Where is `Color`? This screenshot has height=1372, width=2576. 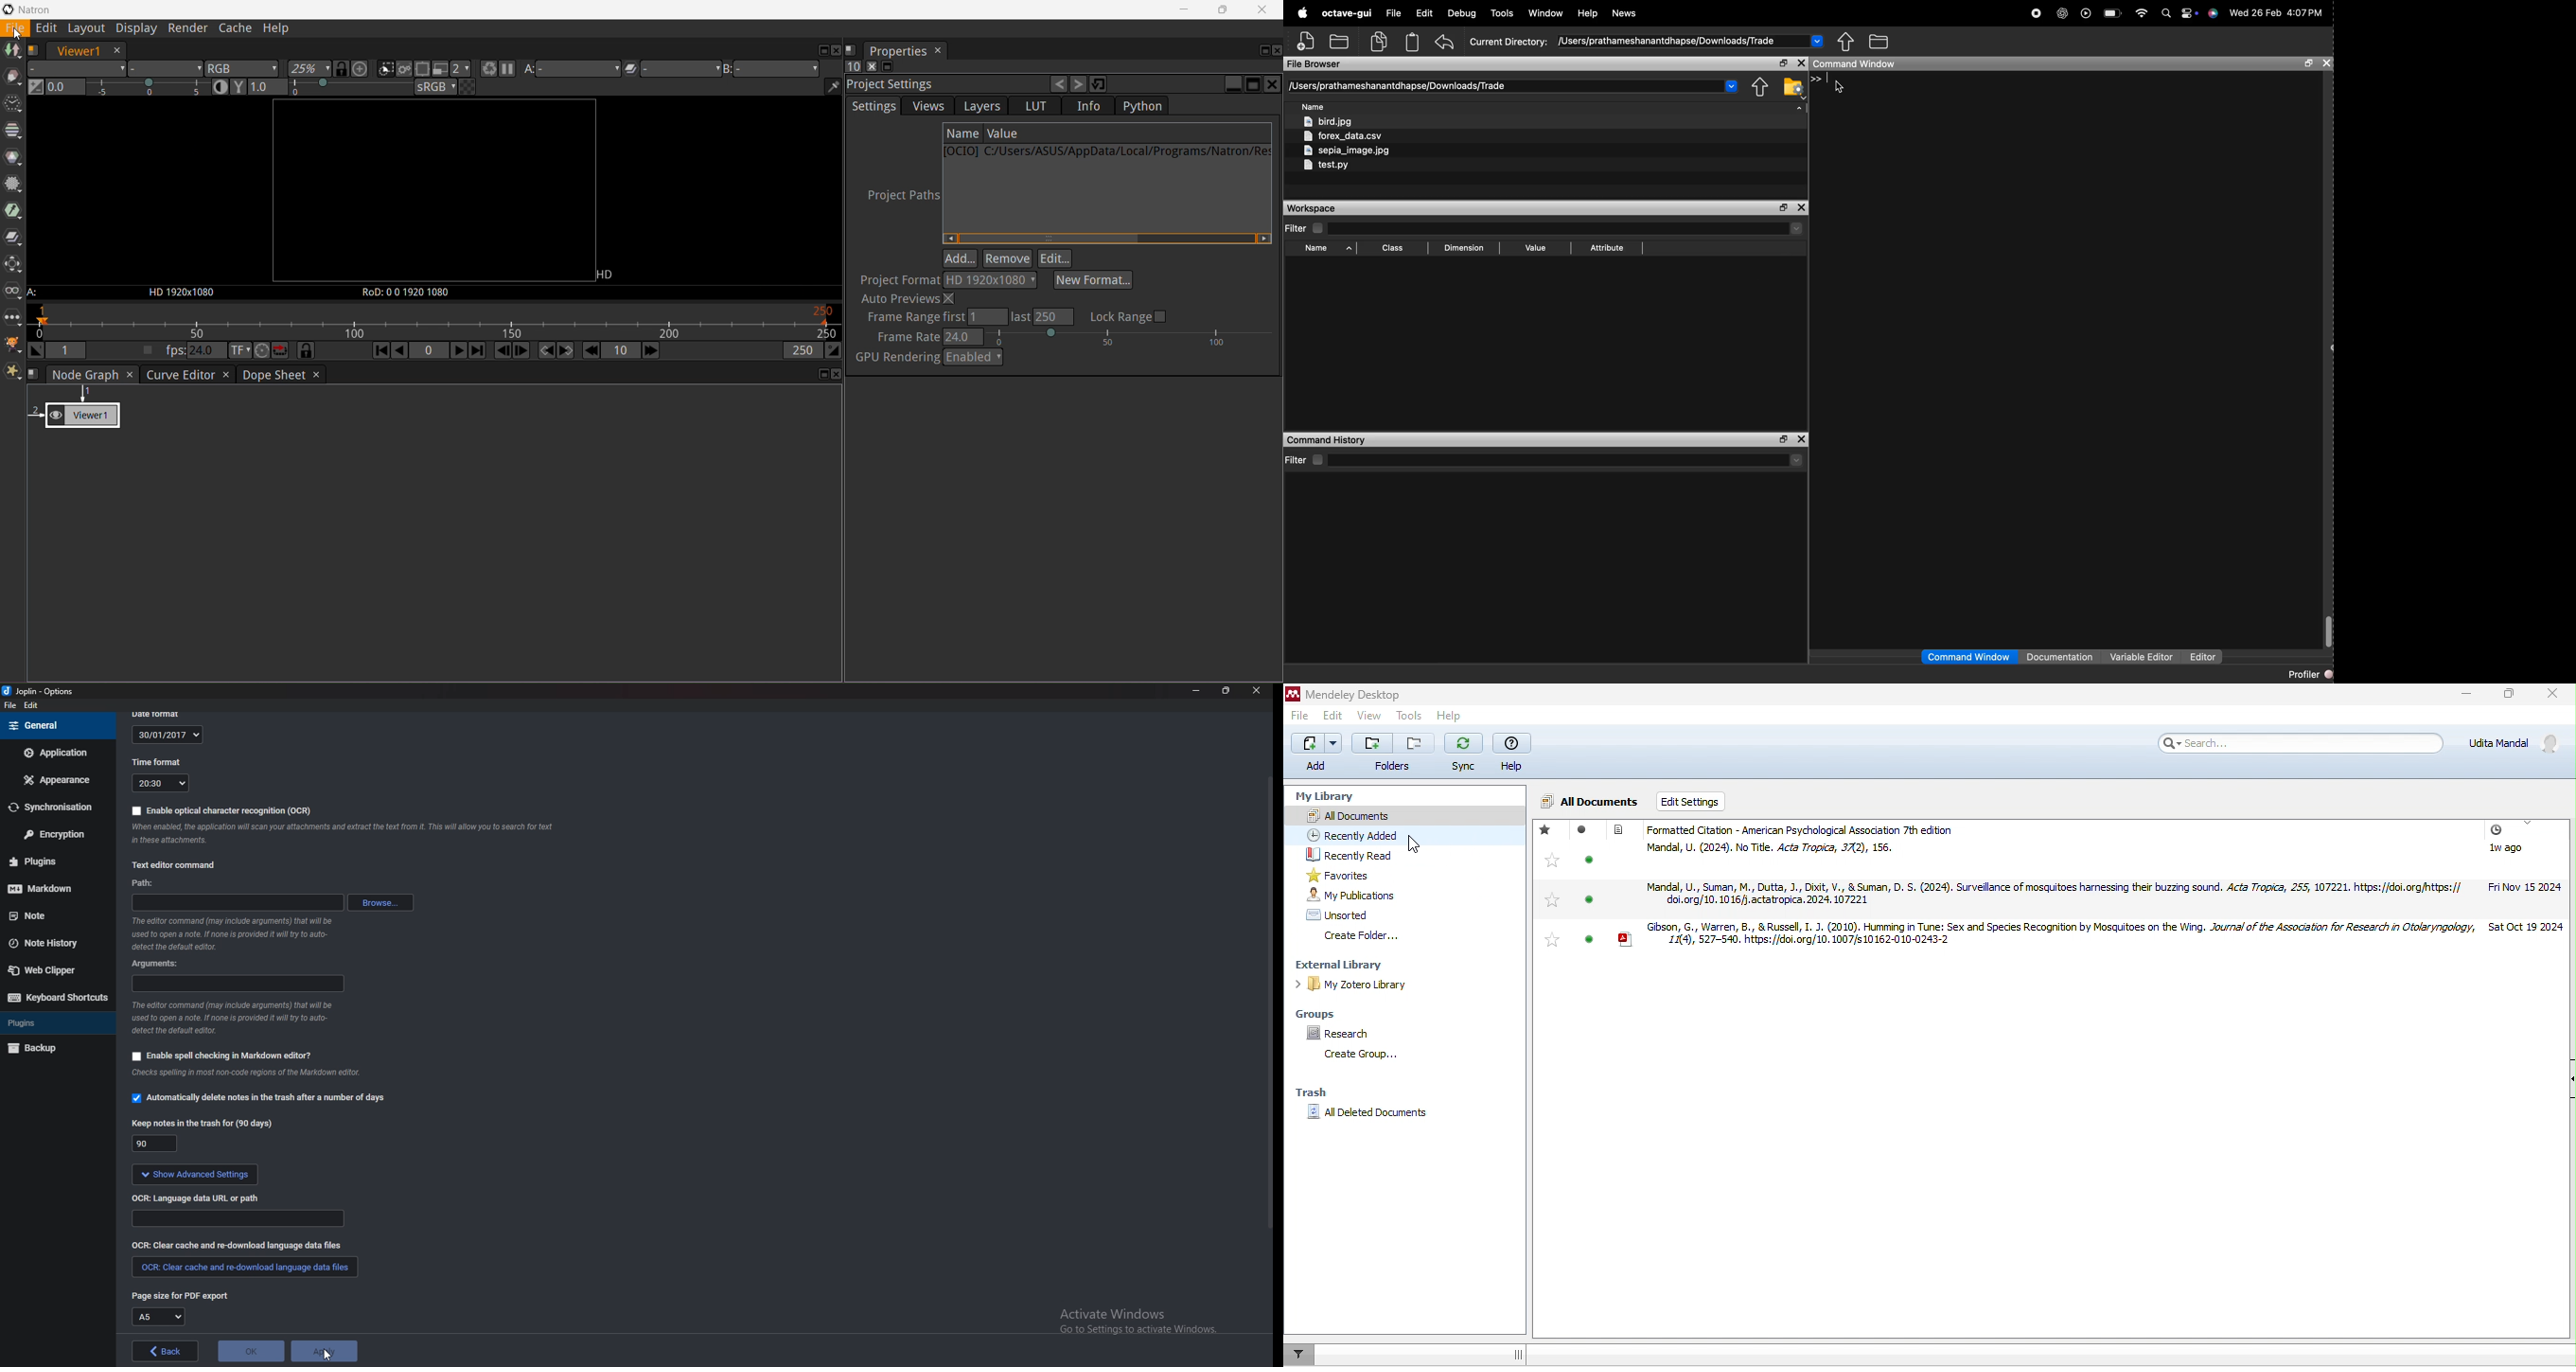
Color is located at coordinates (13, 159).